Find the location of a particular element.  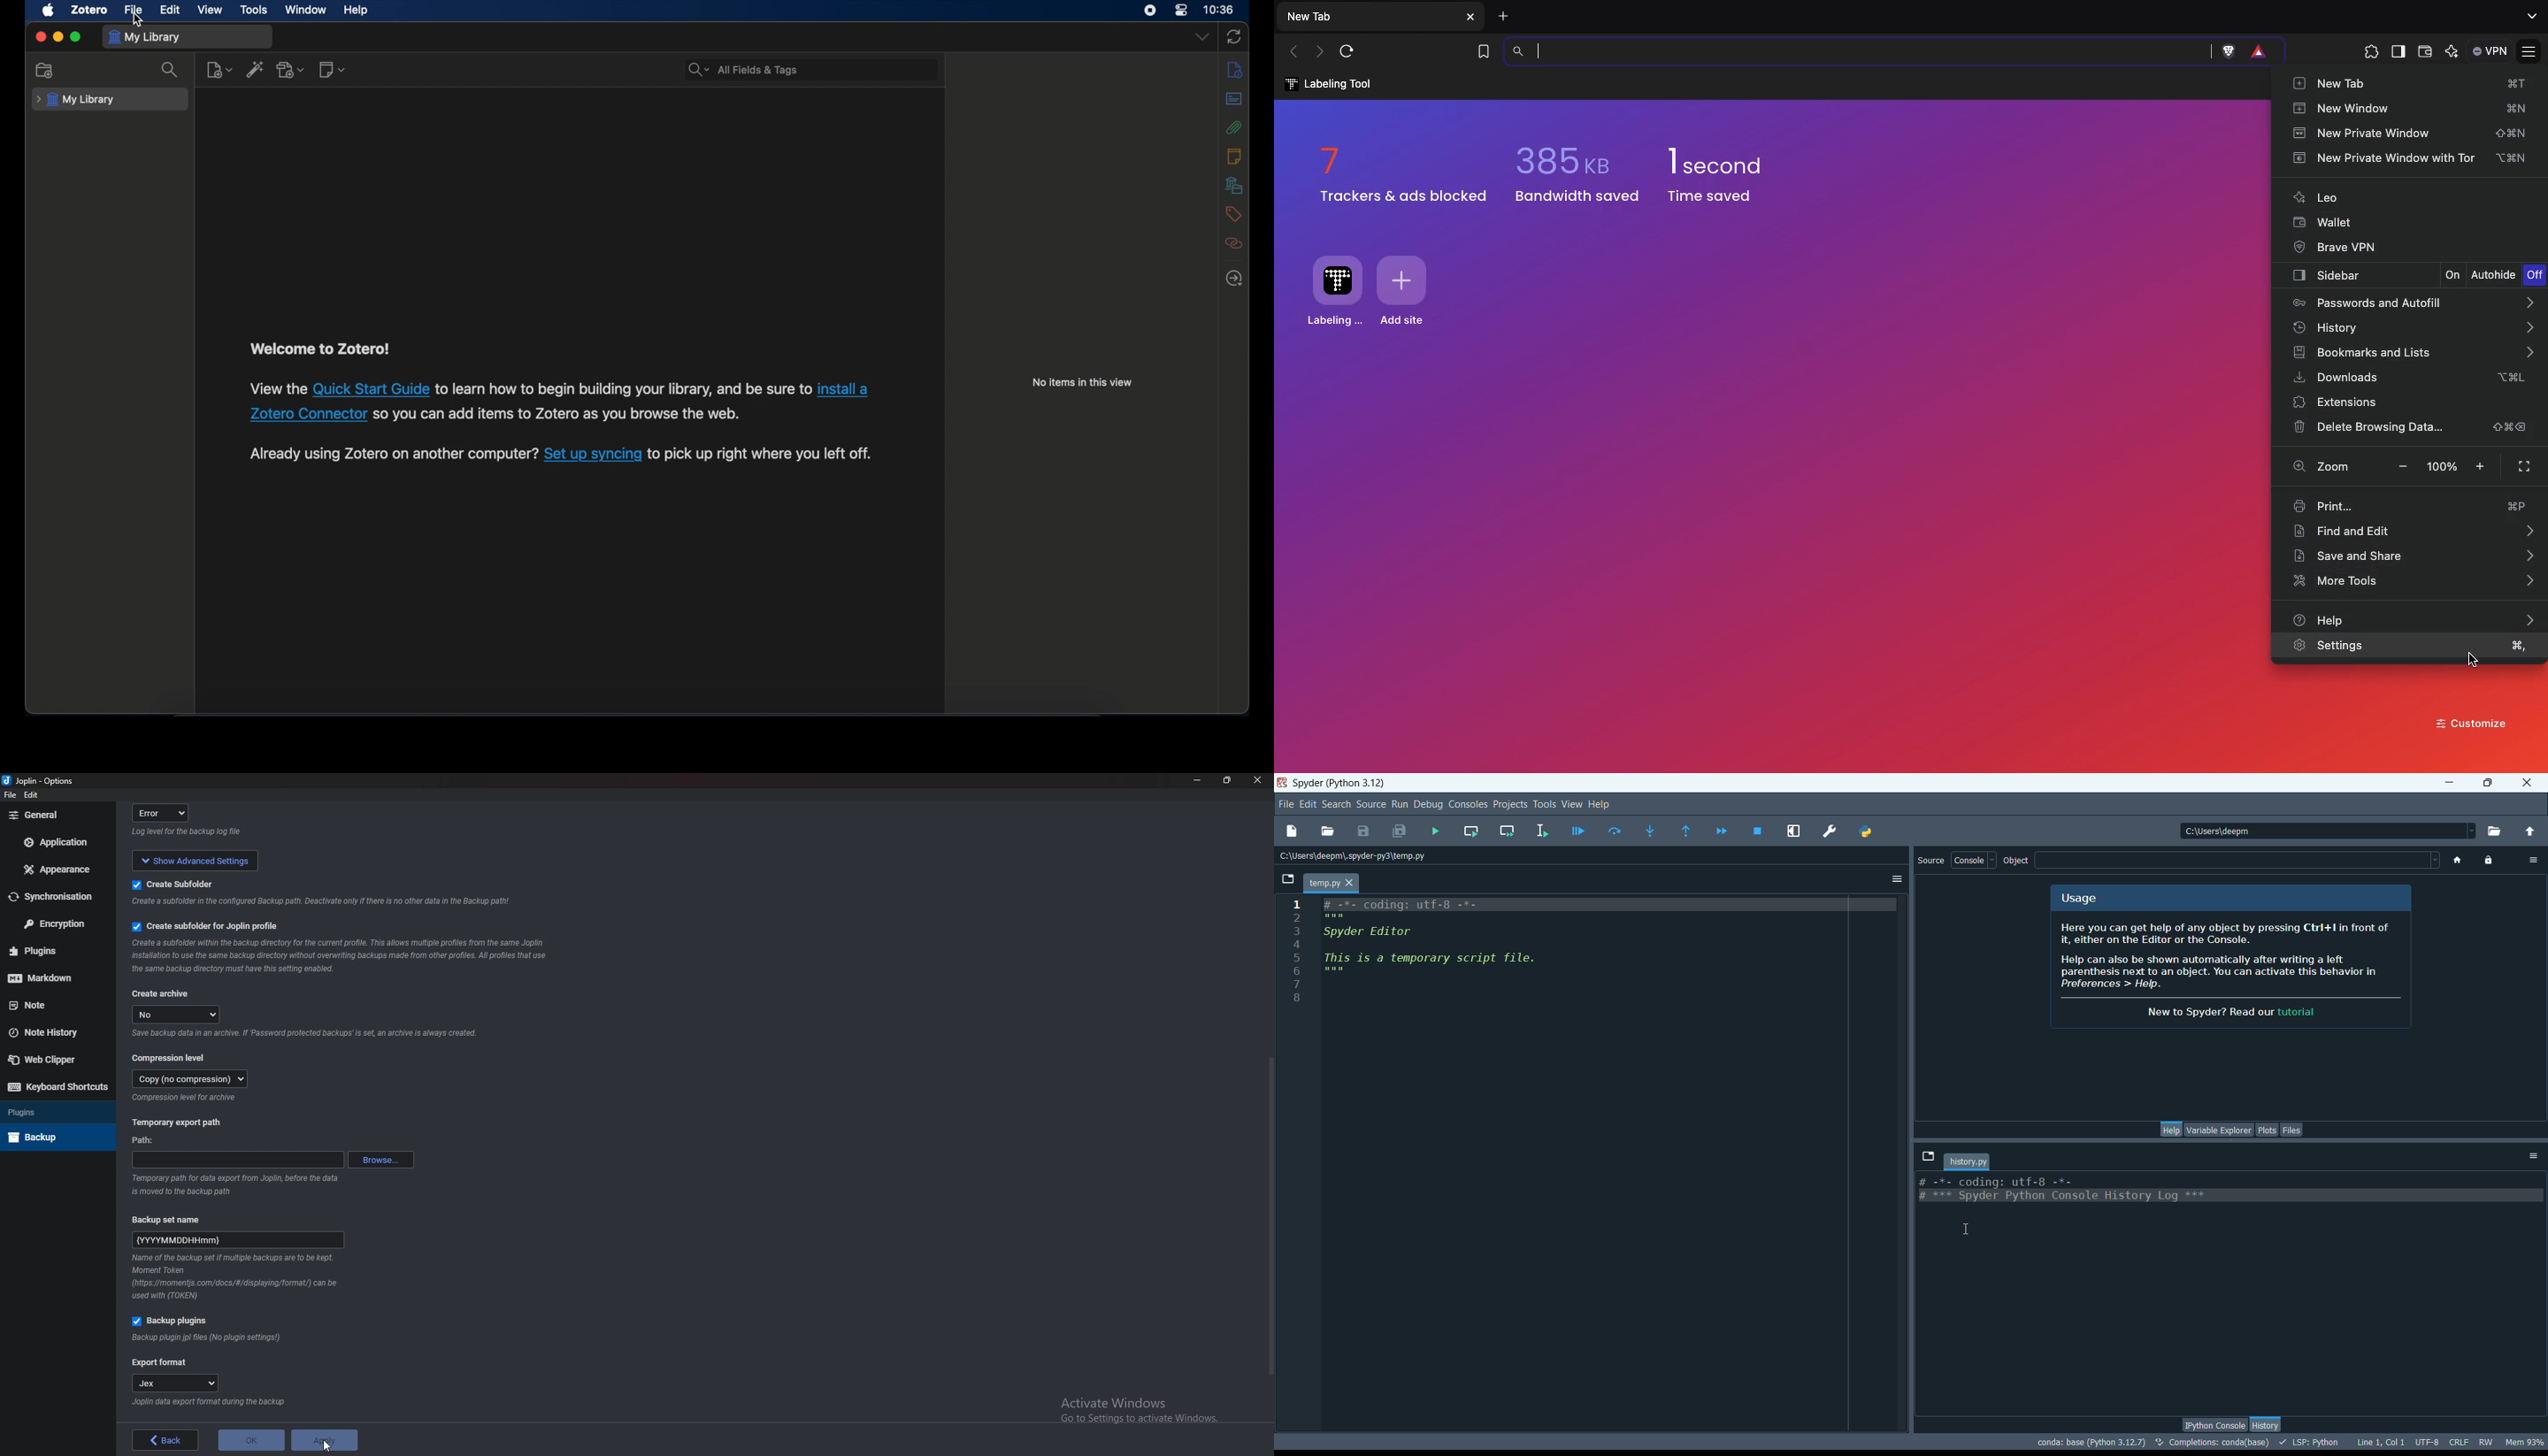

help is located at coordinates (1602, 804).